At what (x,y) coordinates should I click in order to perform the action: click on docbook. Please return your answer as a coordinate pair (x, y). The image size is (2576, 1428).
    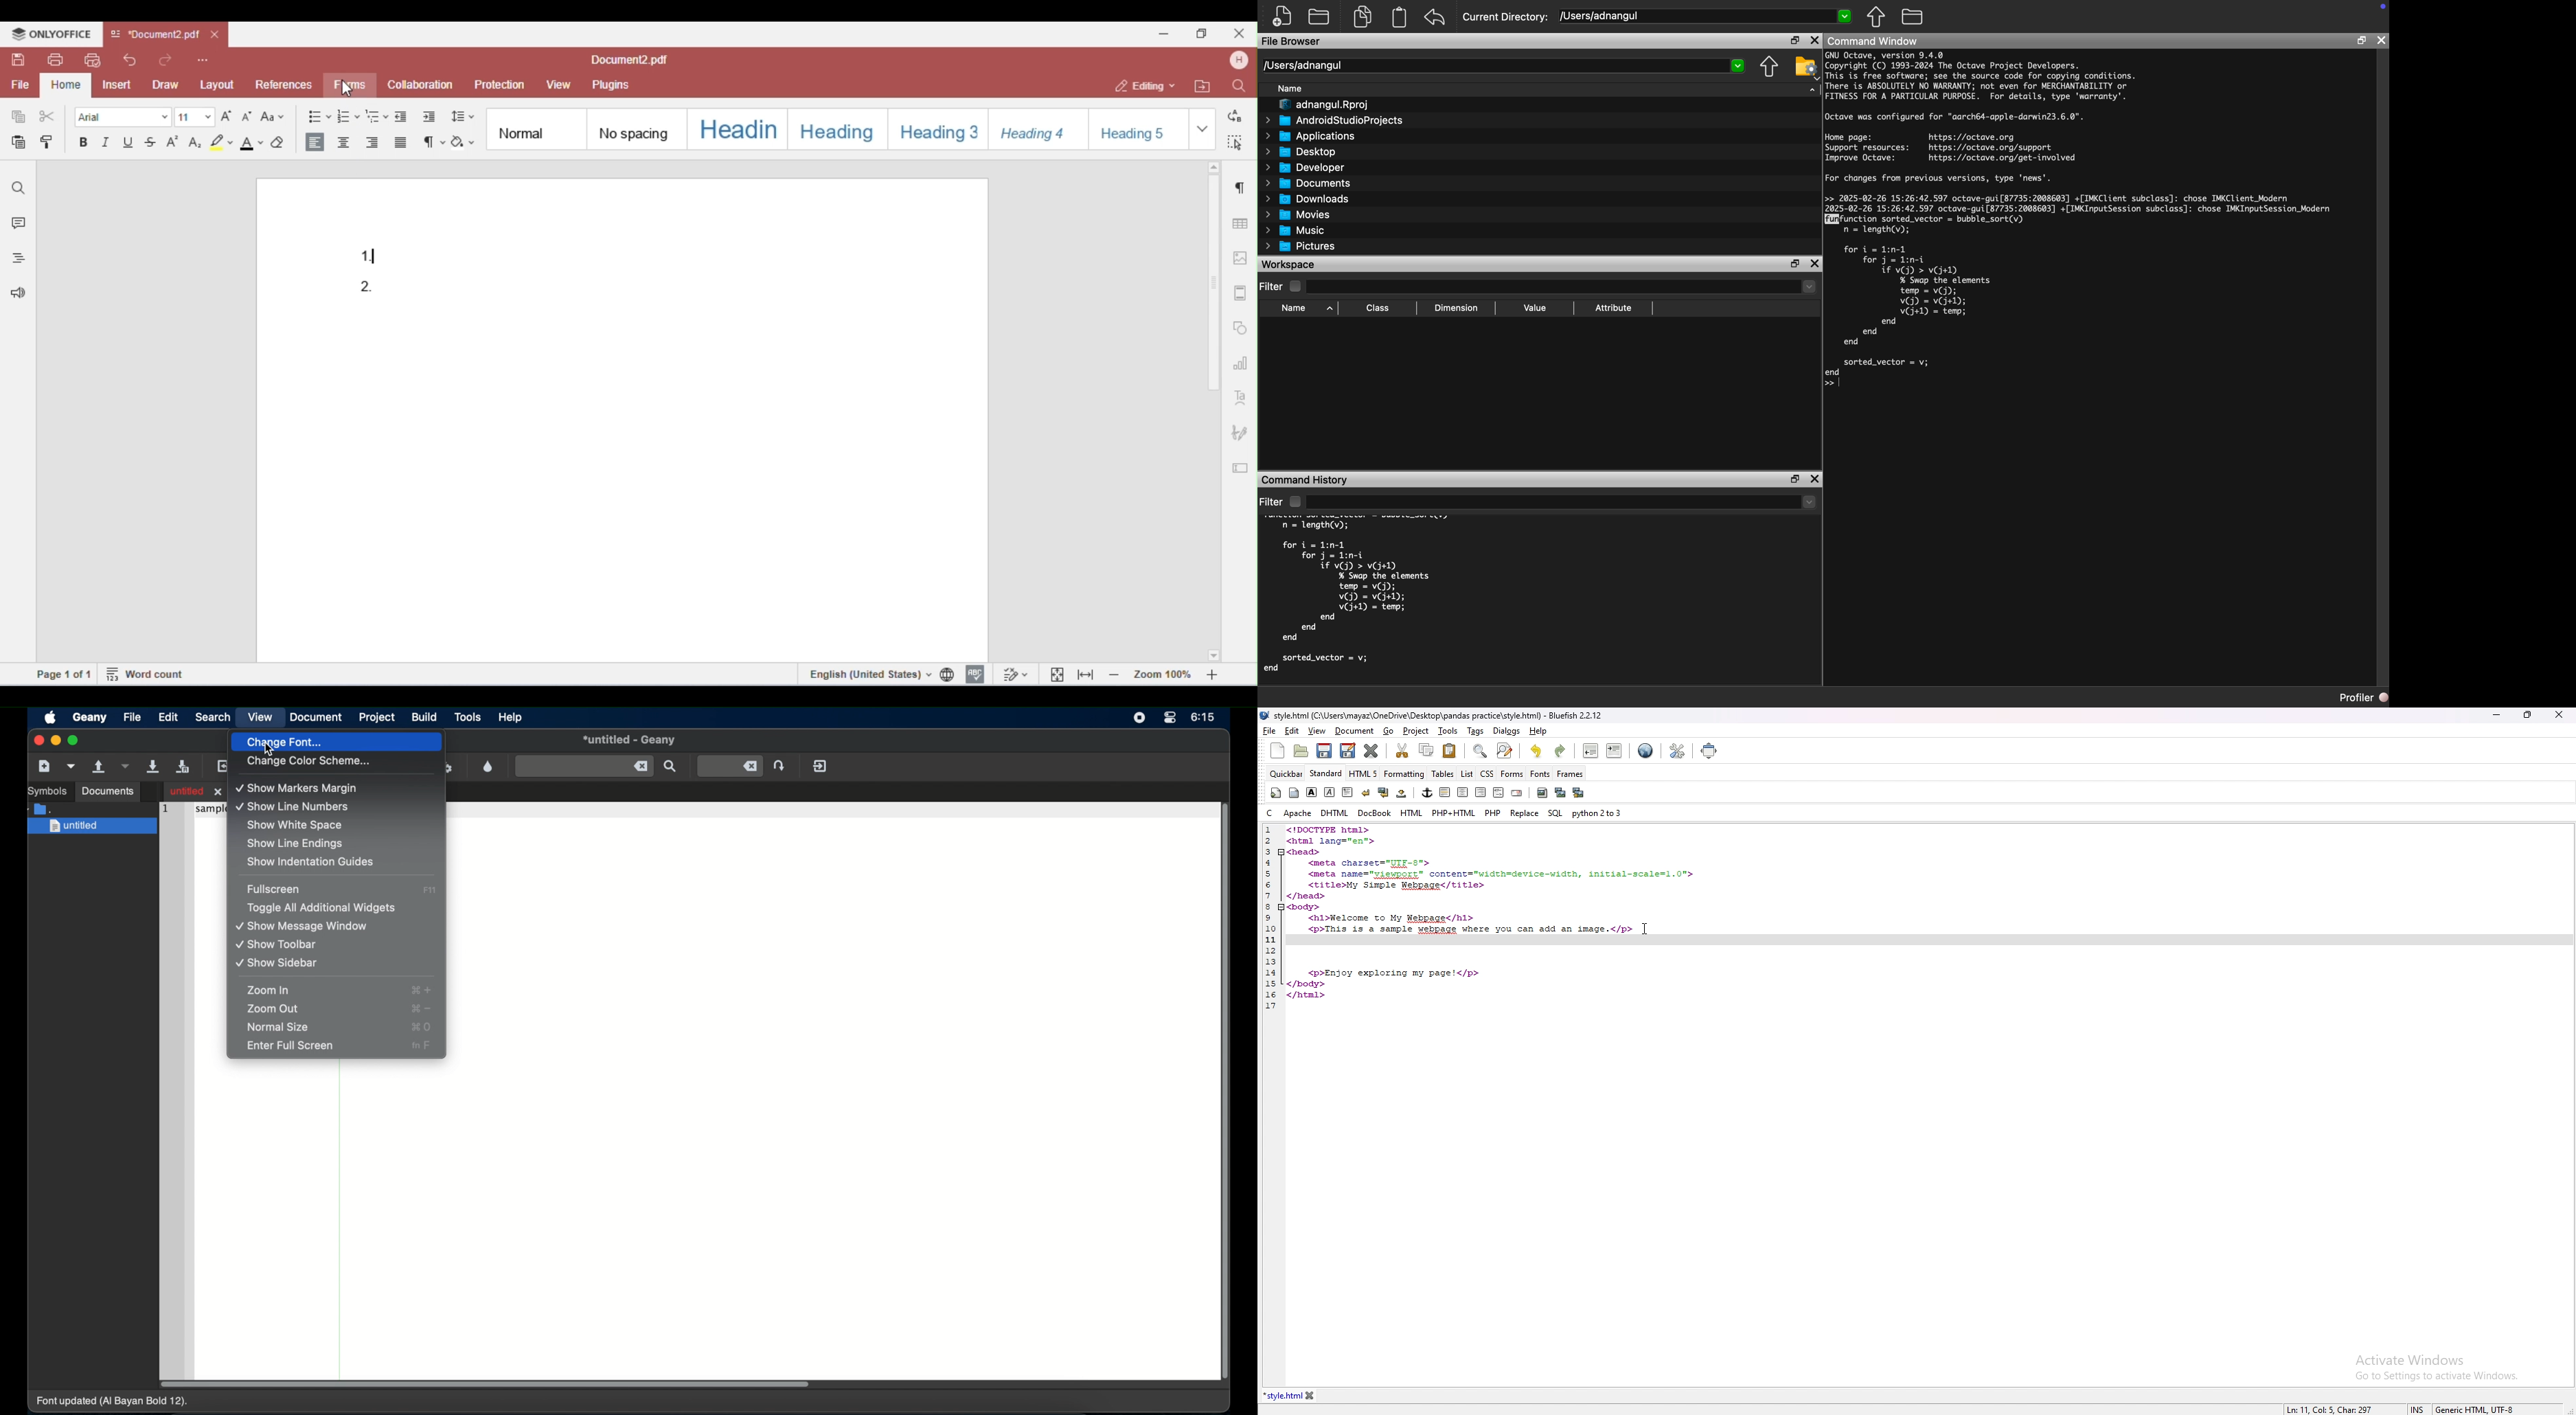
    Looking at the image, I should click on (1376, 813).